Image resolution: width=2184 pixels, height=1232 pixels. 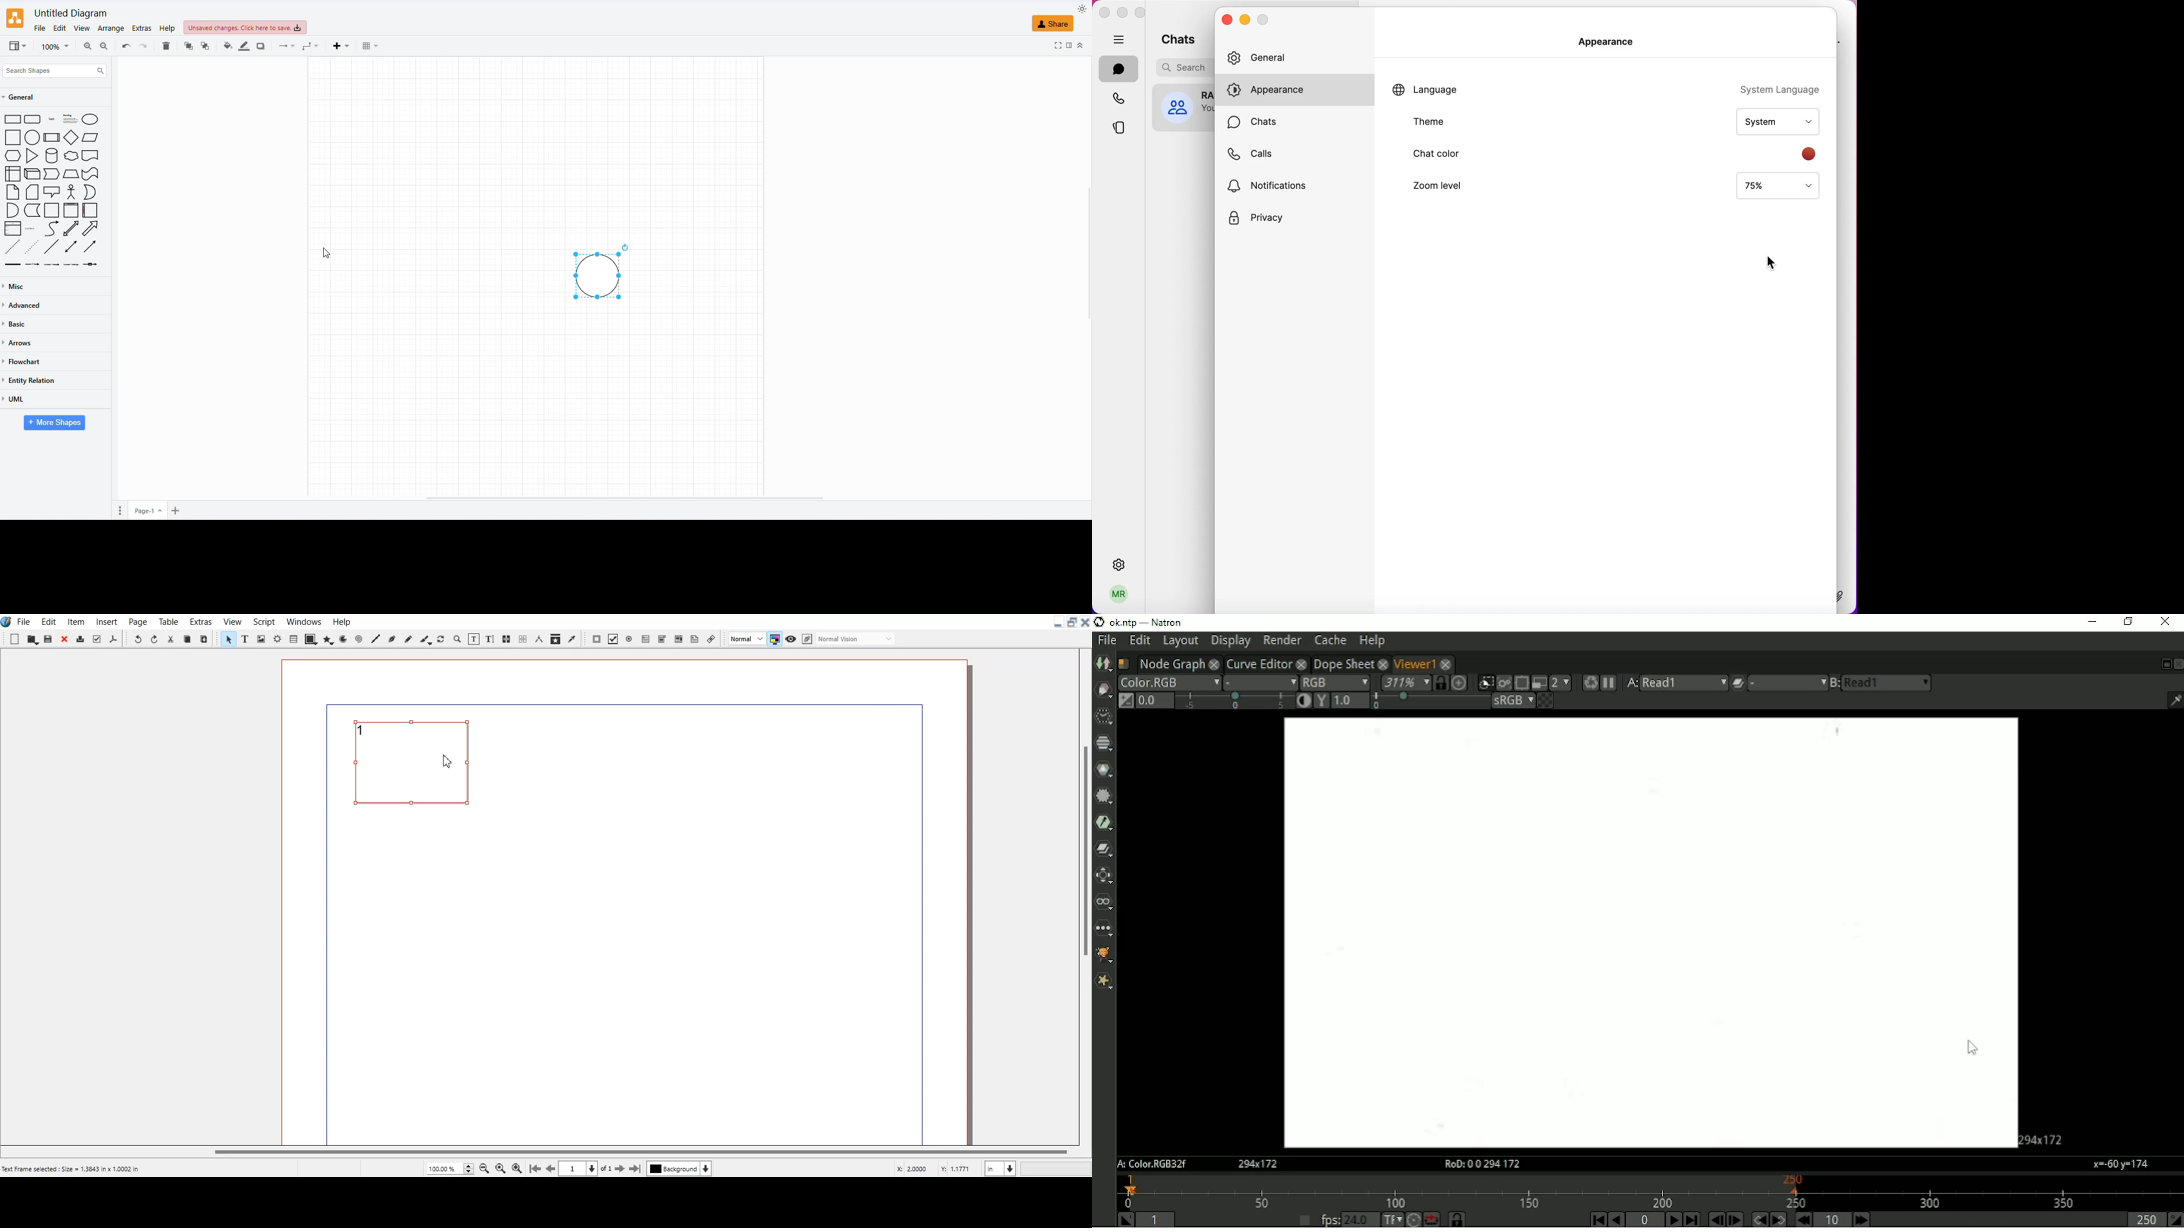 What do you see at coordinates (245, 639) in the screenshot?
I see `Text Frame` at bounding box center [245, 639].